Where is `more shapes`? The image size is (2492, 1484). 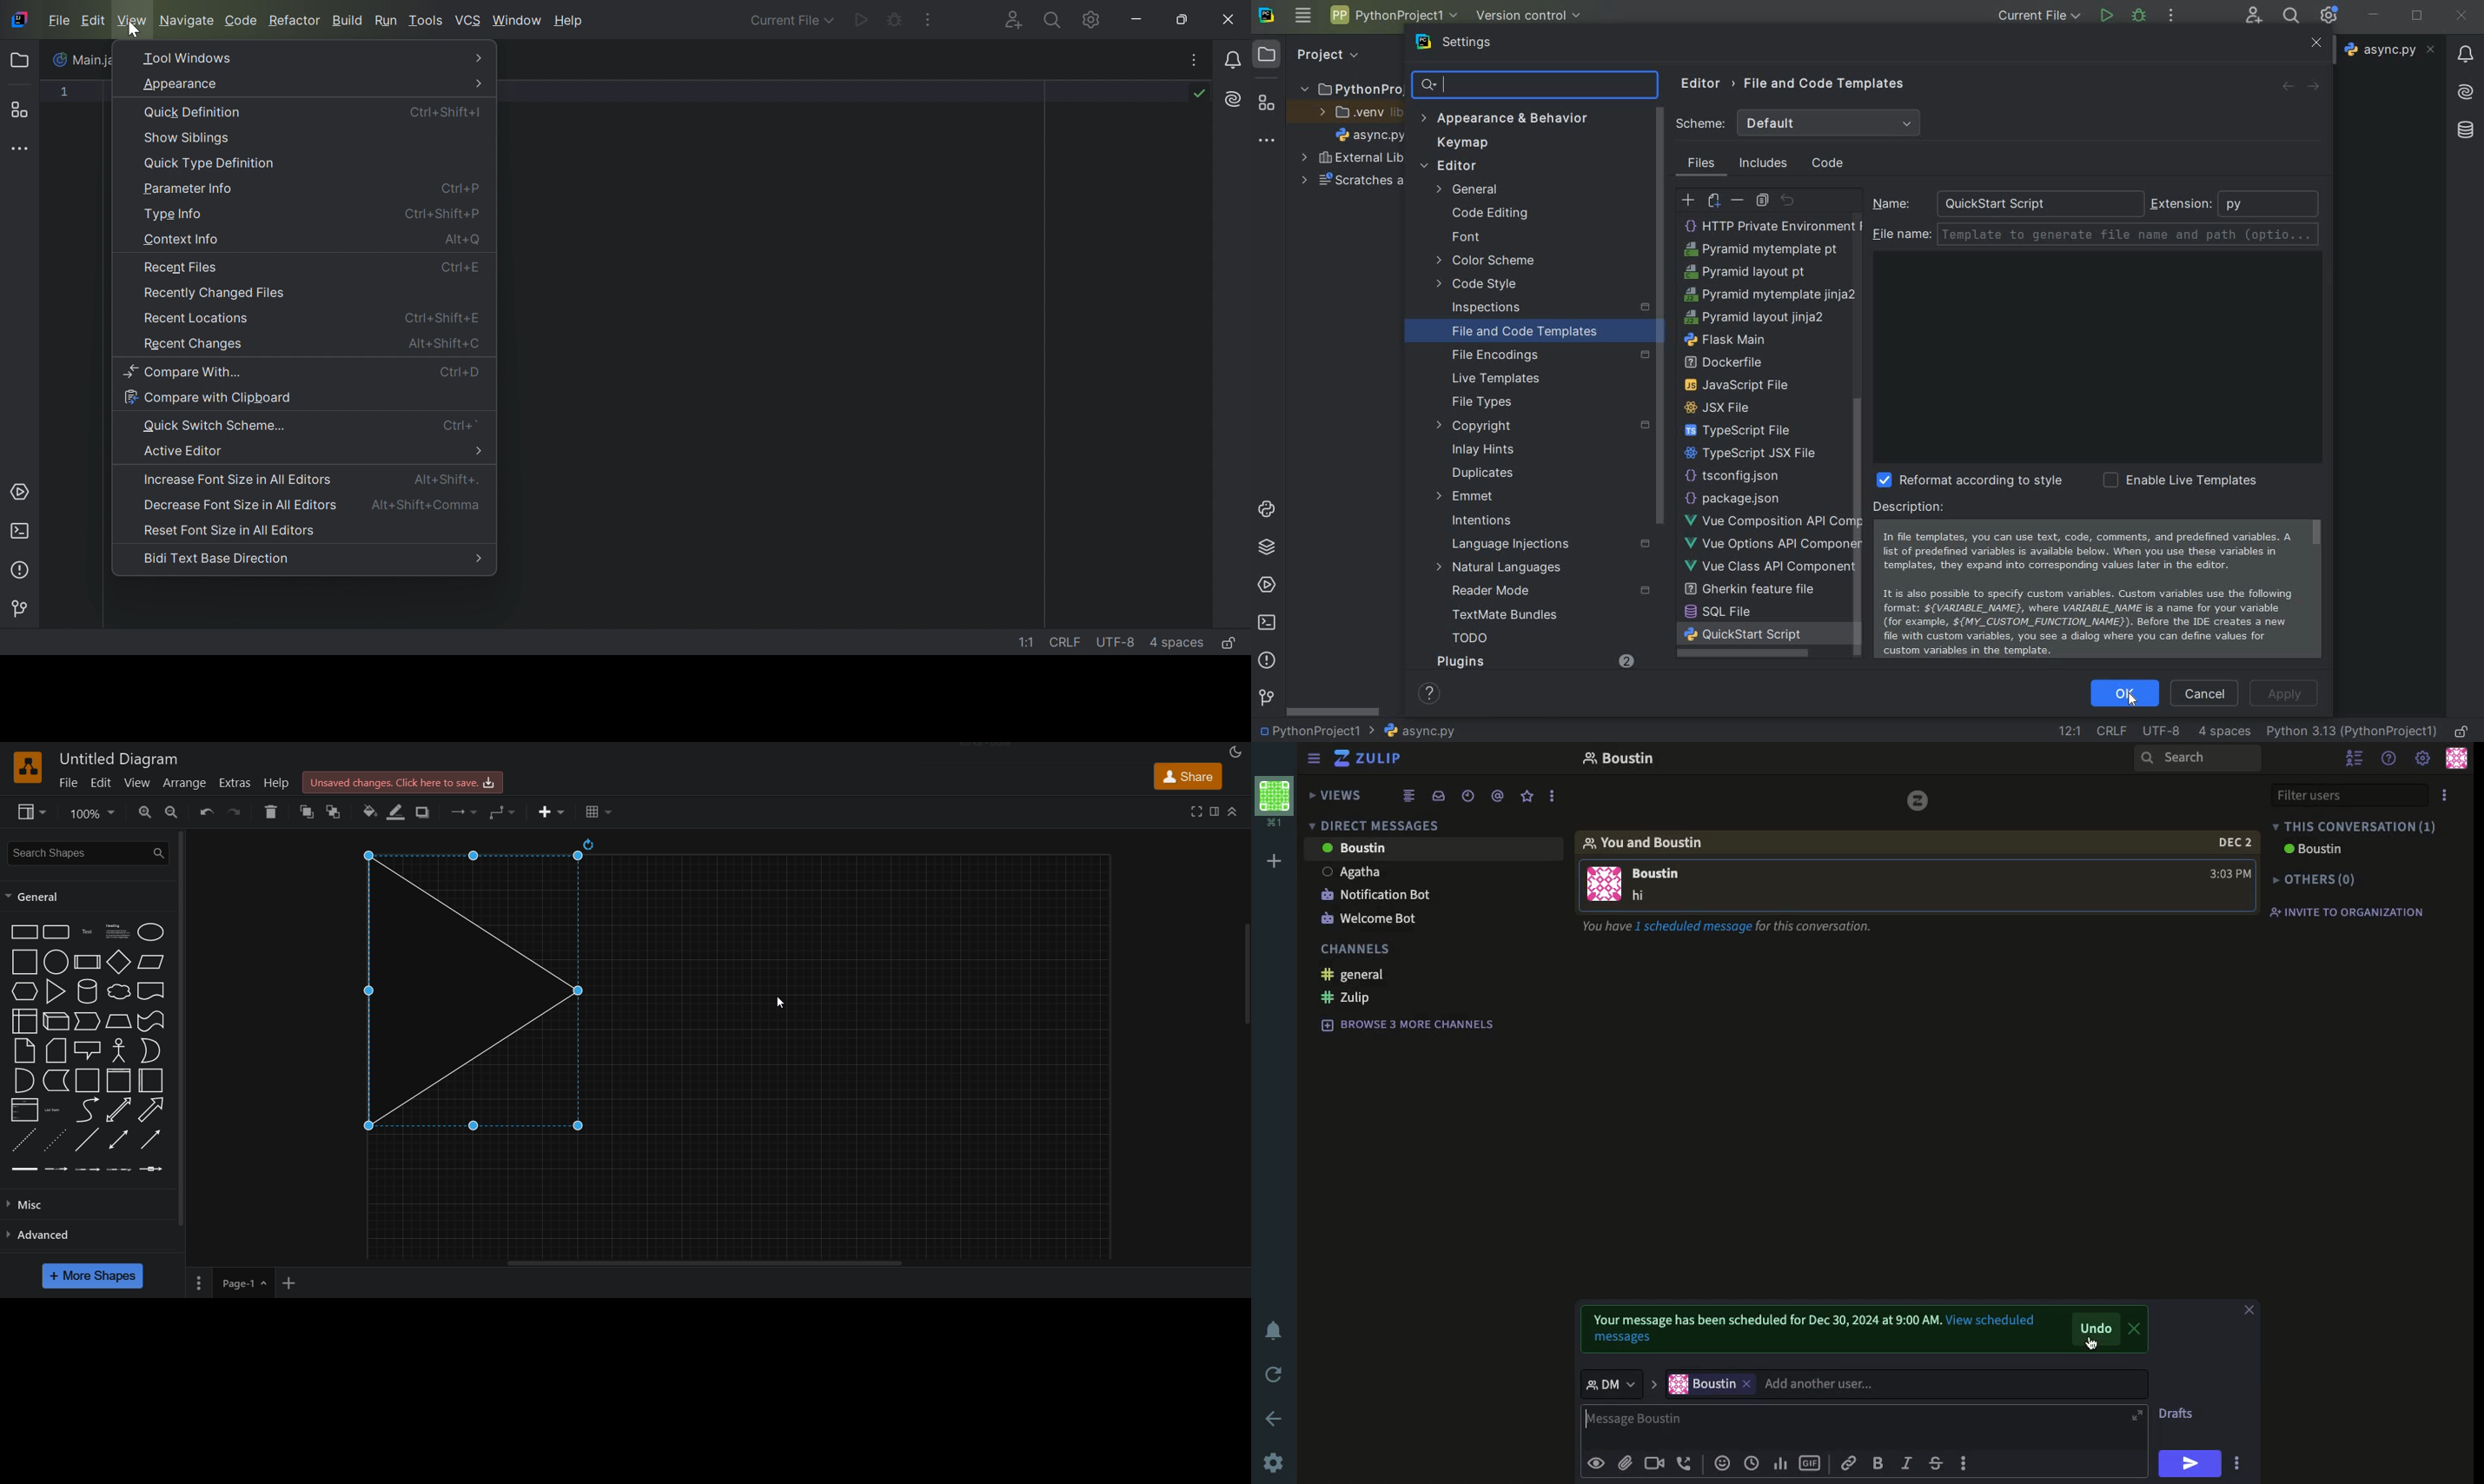 more shapes is located at coordinates (94, 1276).